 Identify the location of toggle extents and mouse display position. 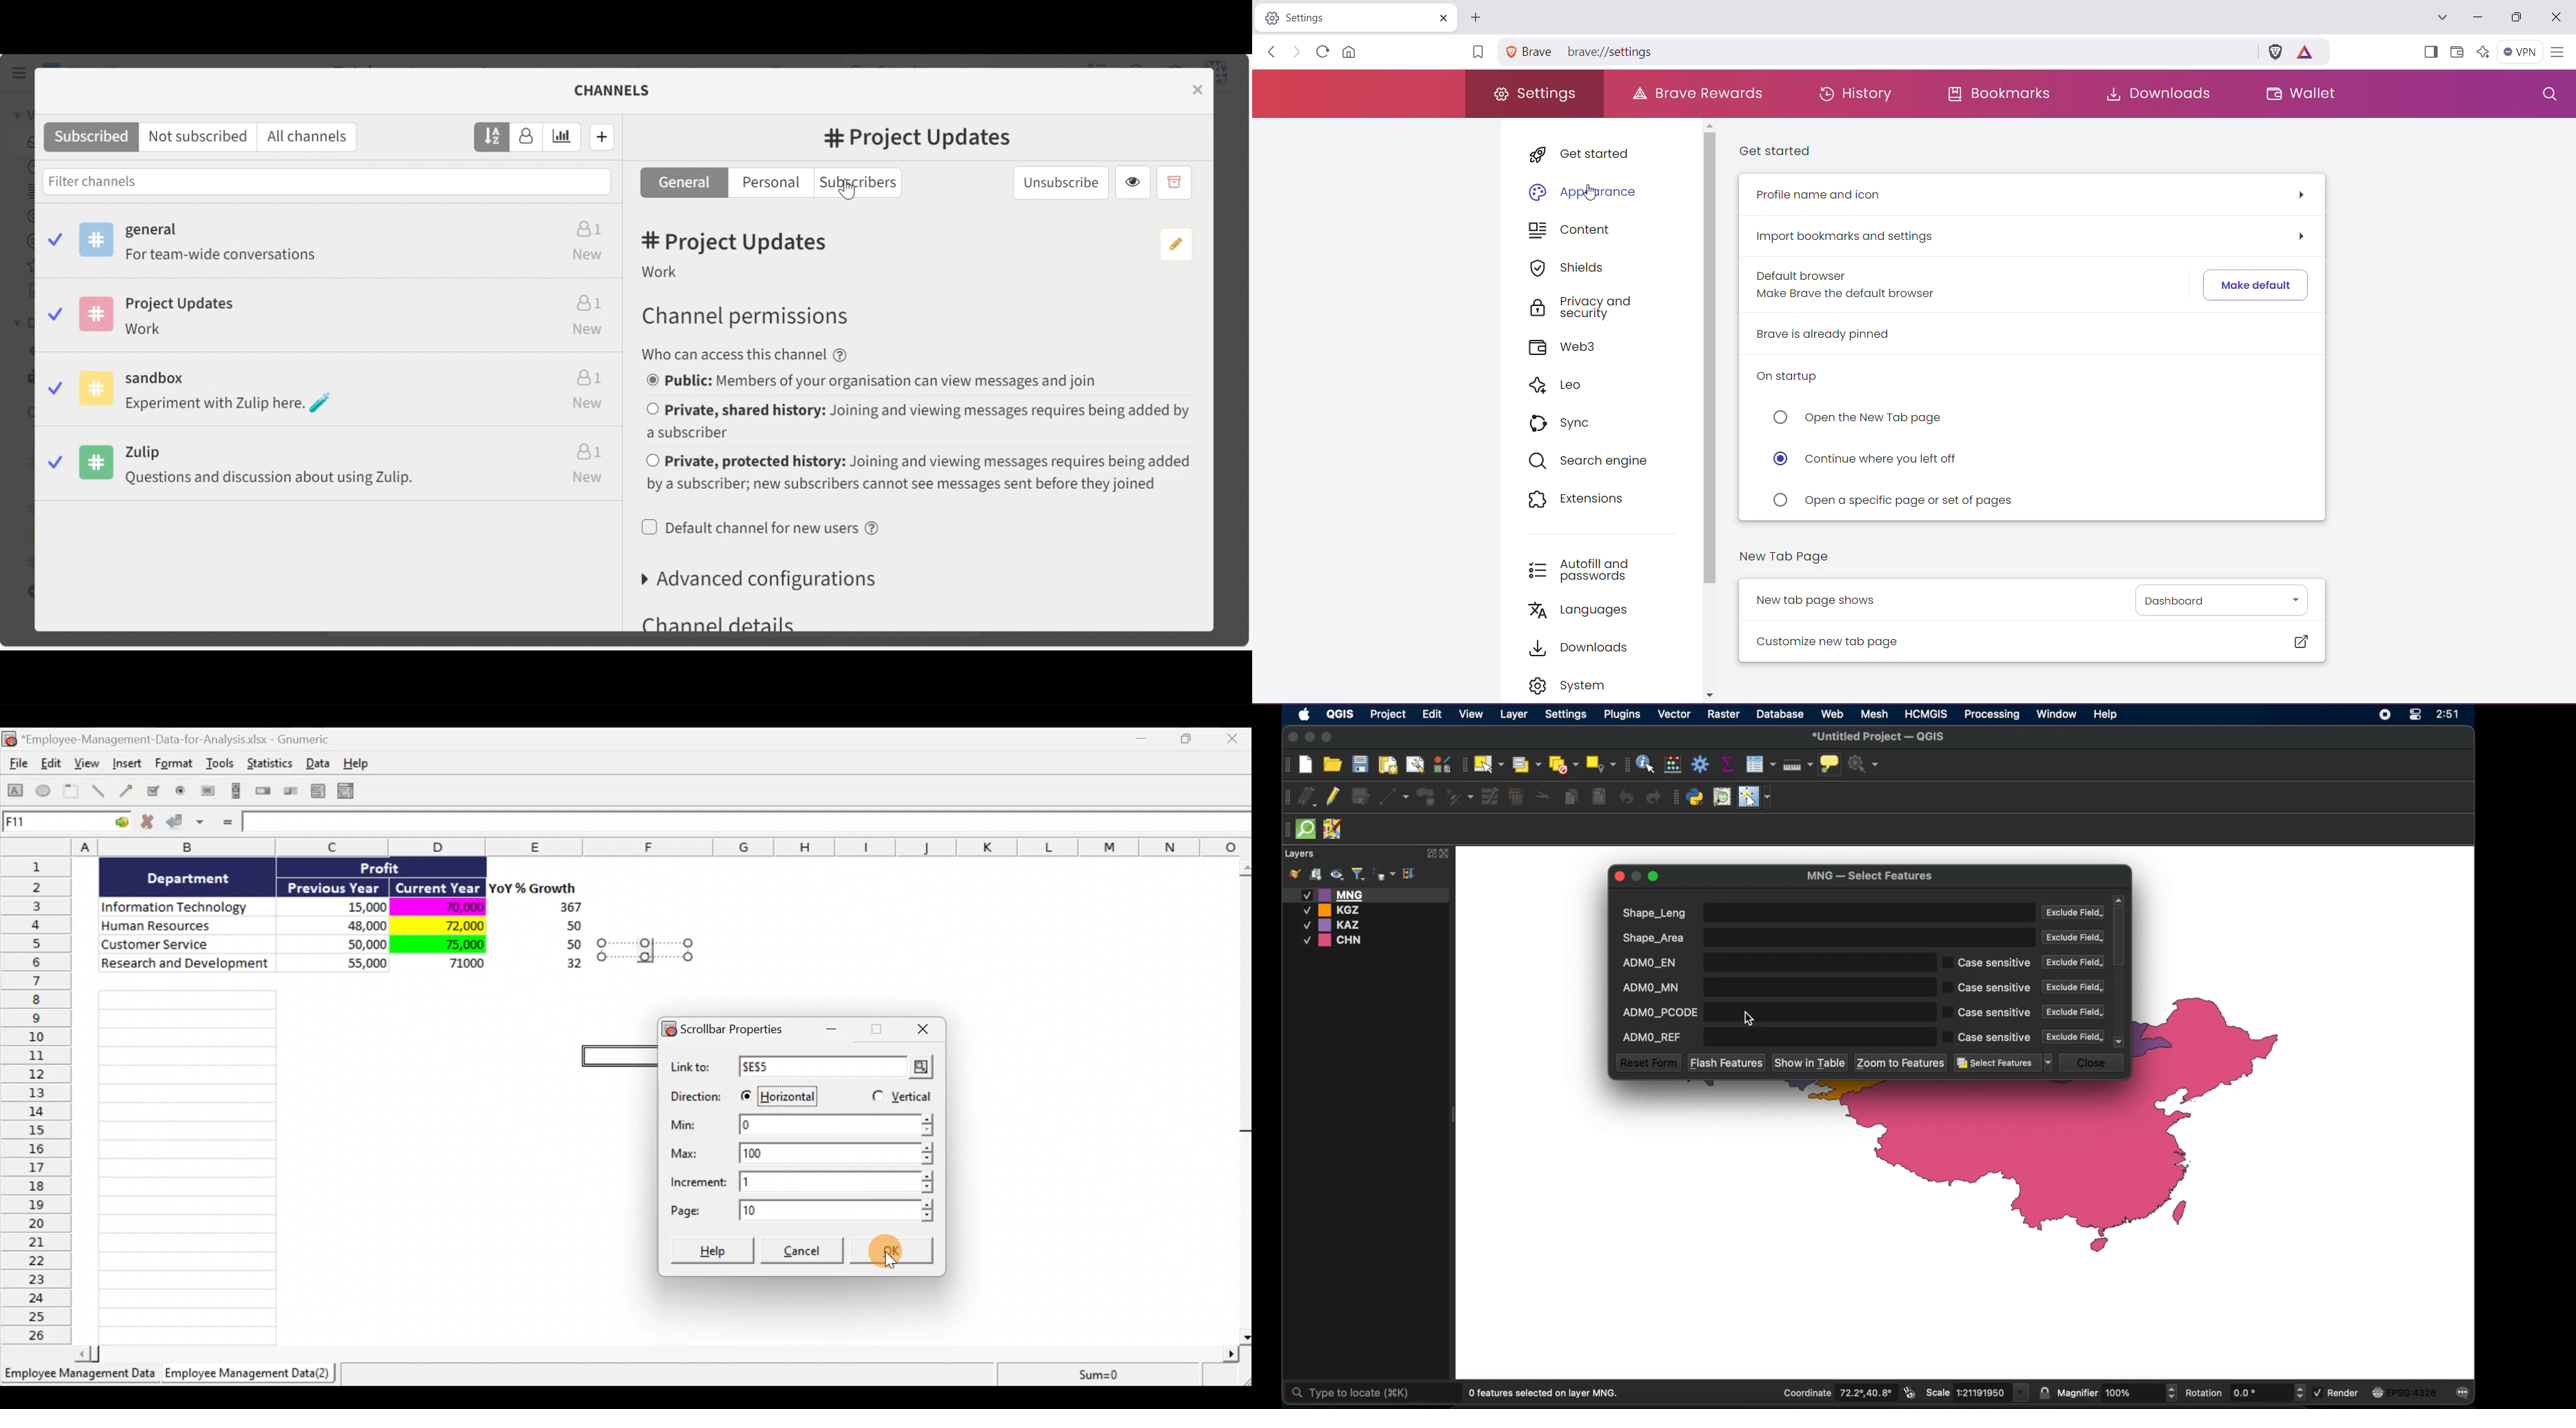
(1911, 1393).